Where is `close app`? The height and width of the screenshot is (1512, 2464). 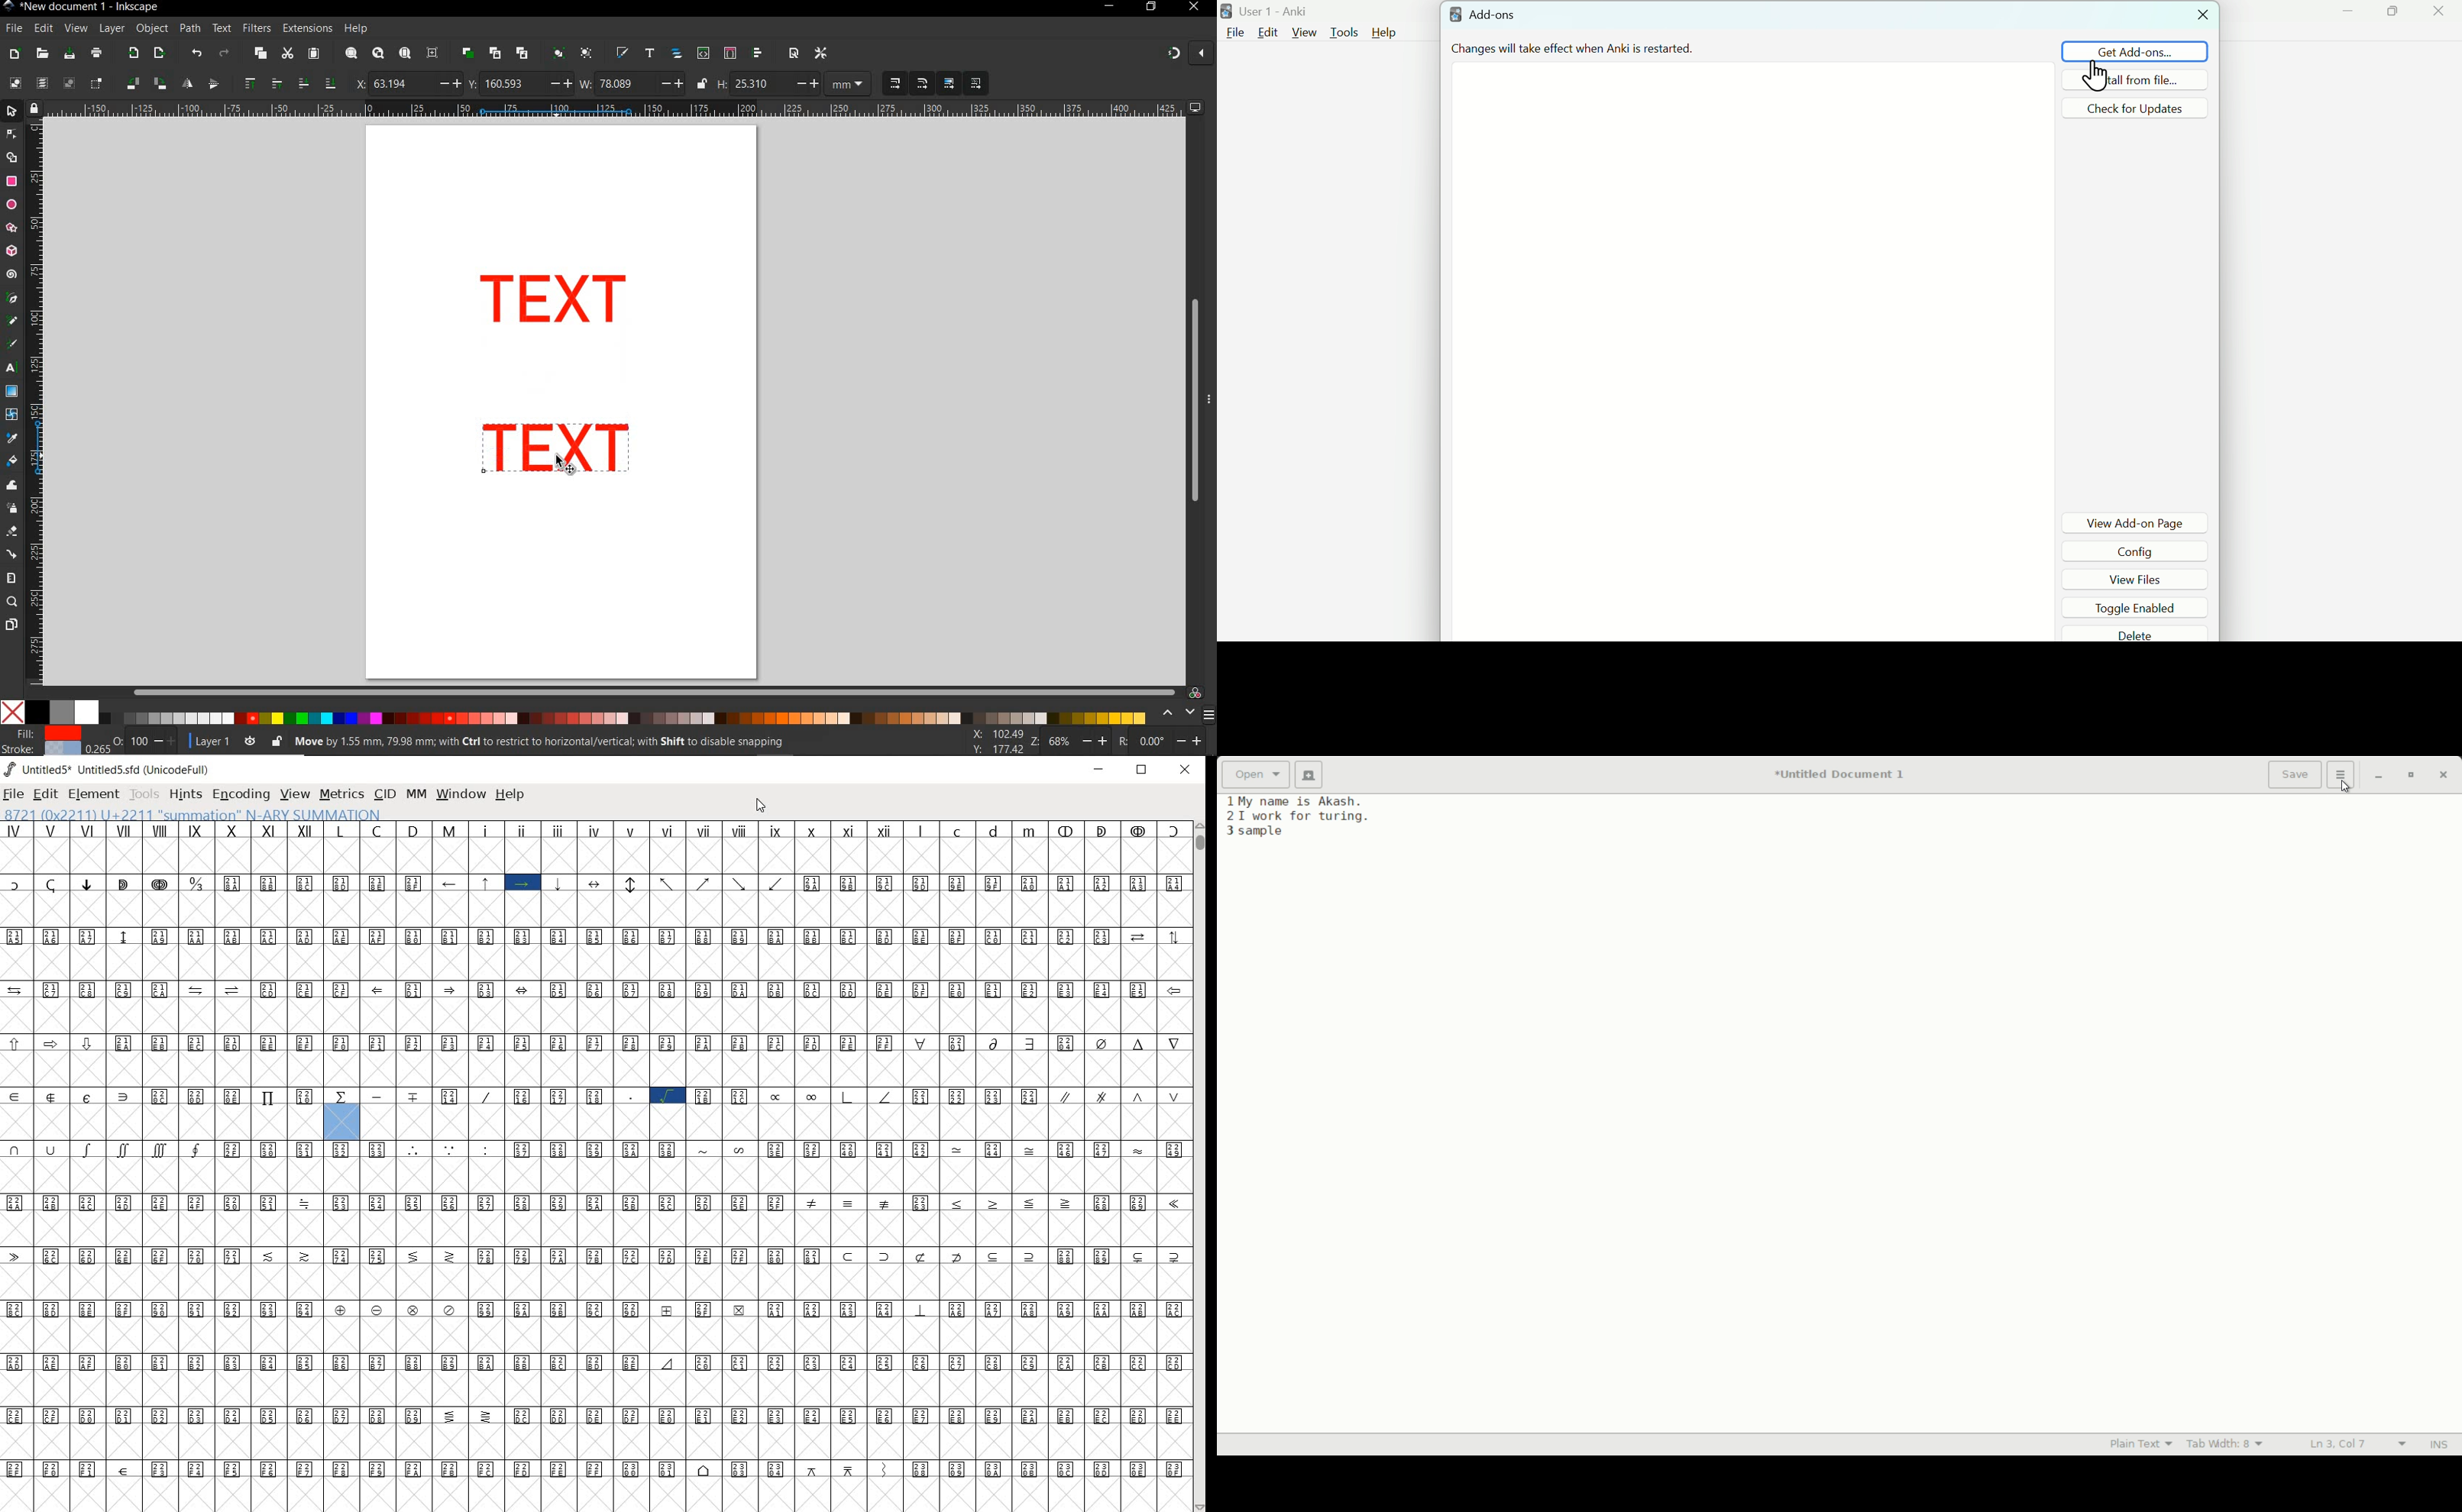
close app is located at coordinates (2443, 775).